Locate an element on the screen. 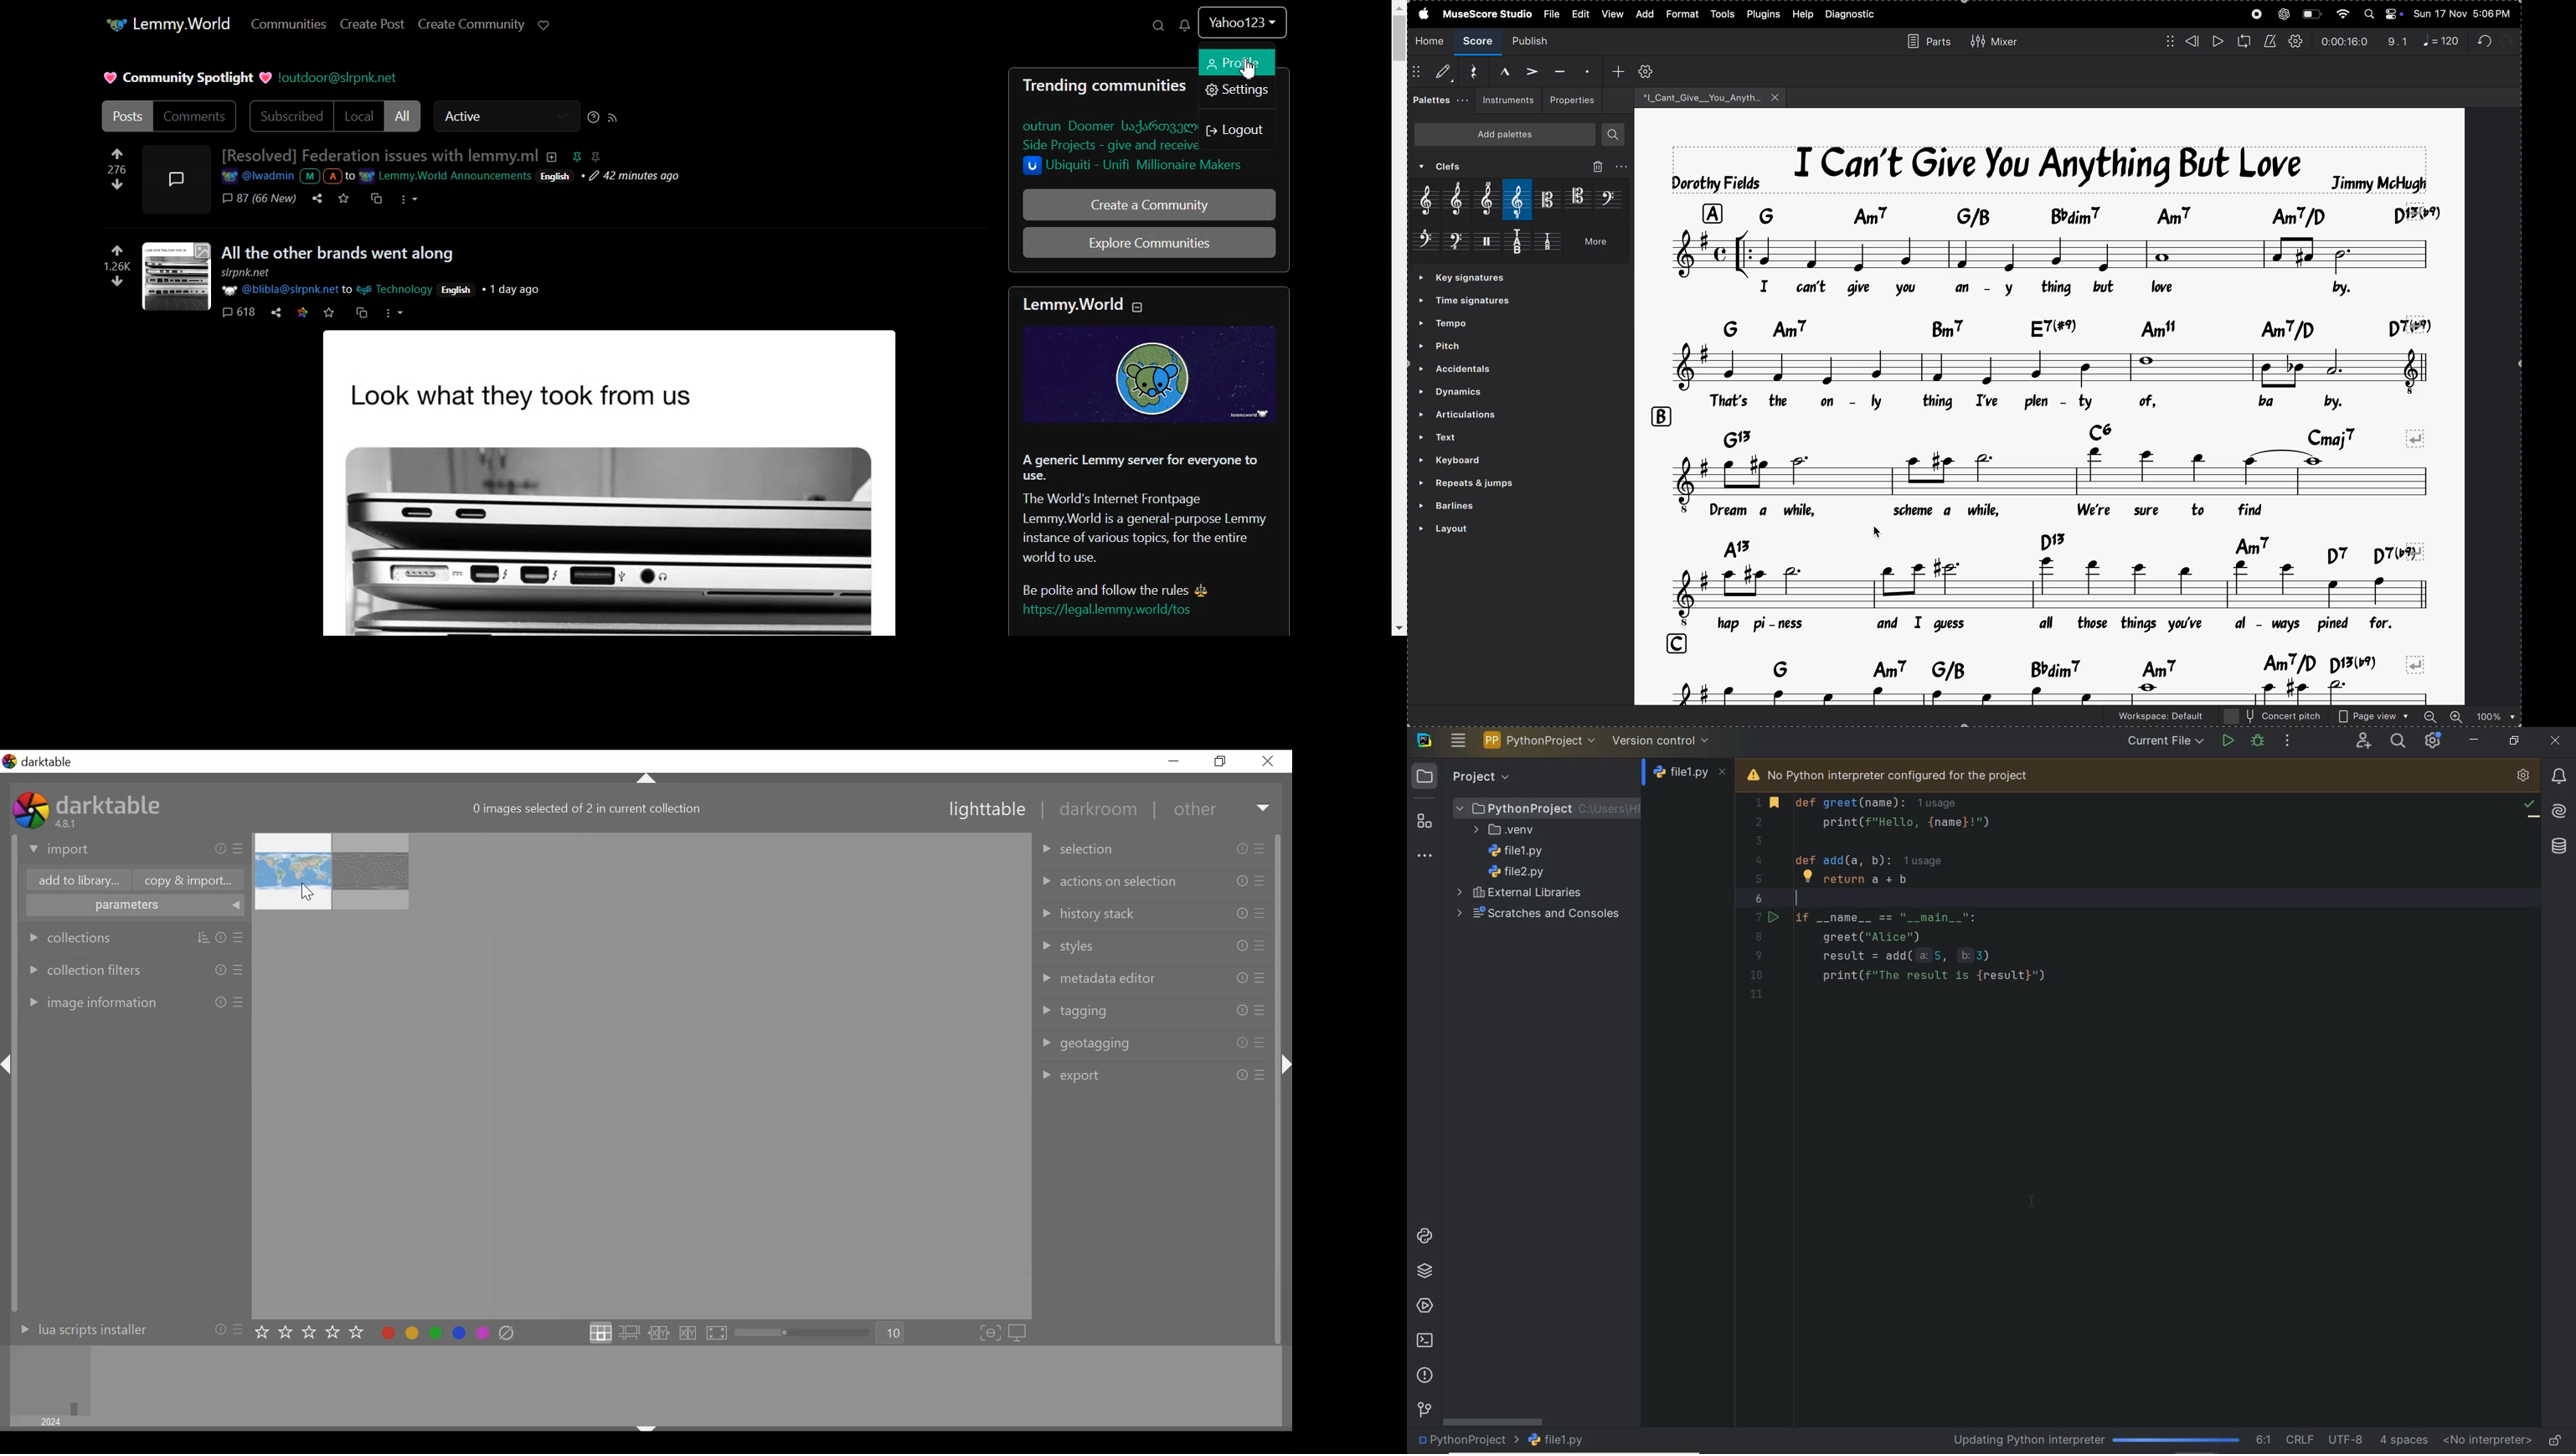  tools is located at coordinates (1724, 14).